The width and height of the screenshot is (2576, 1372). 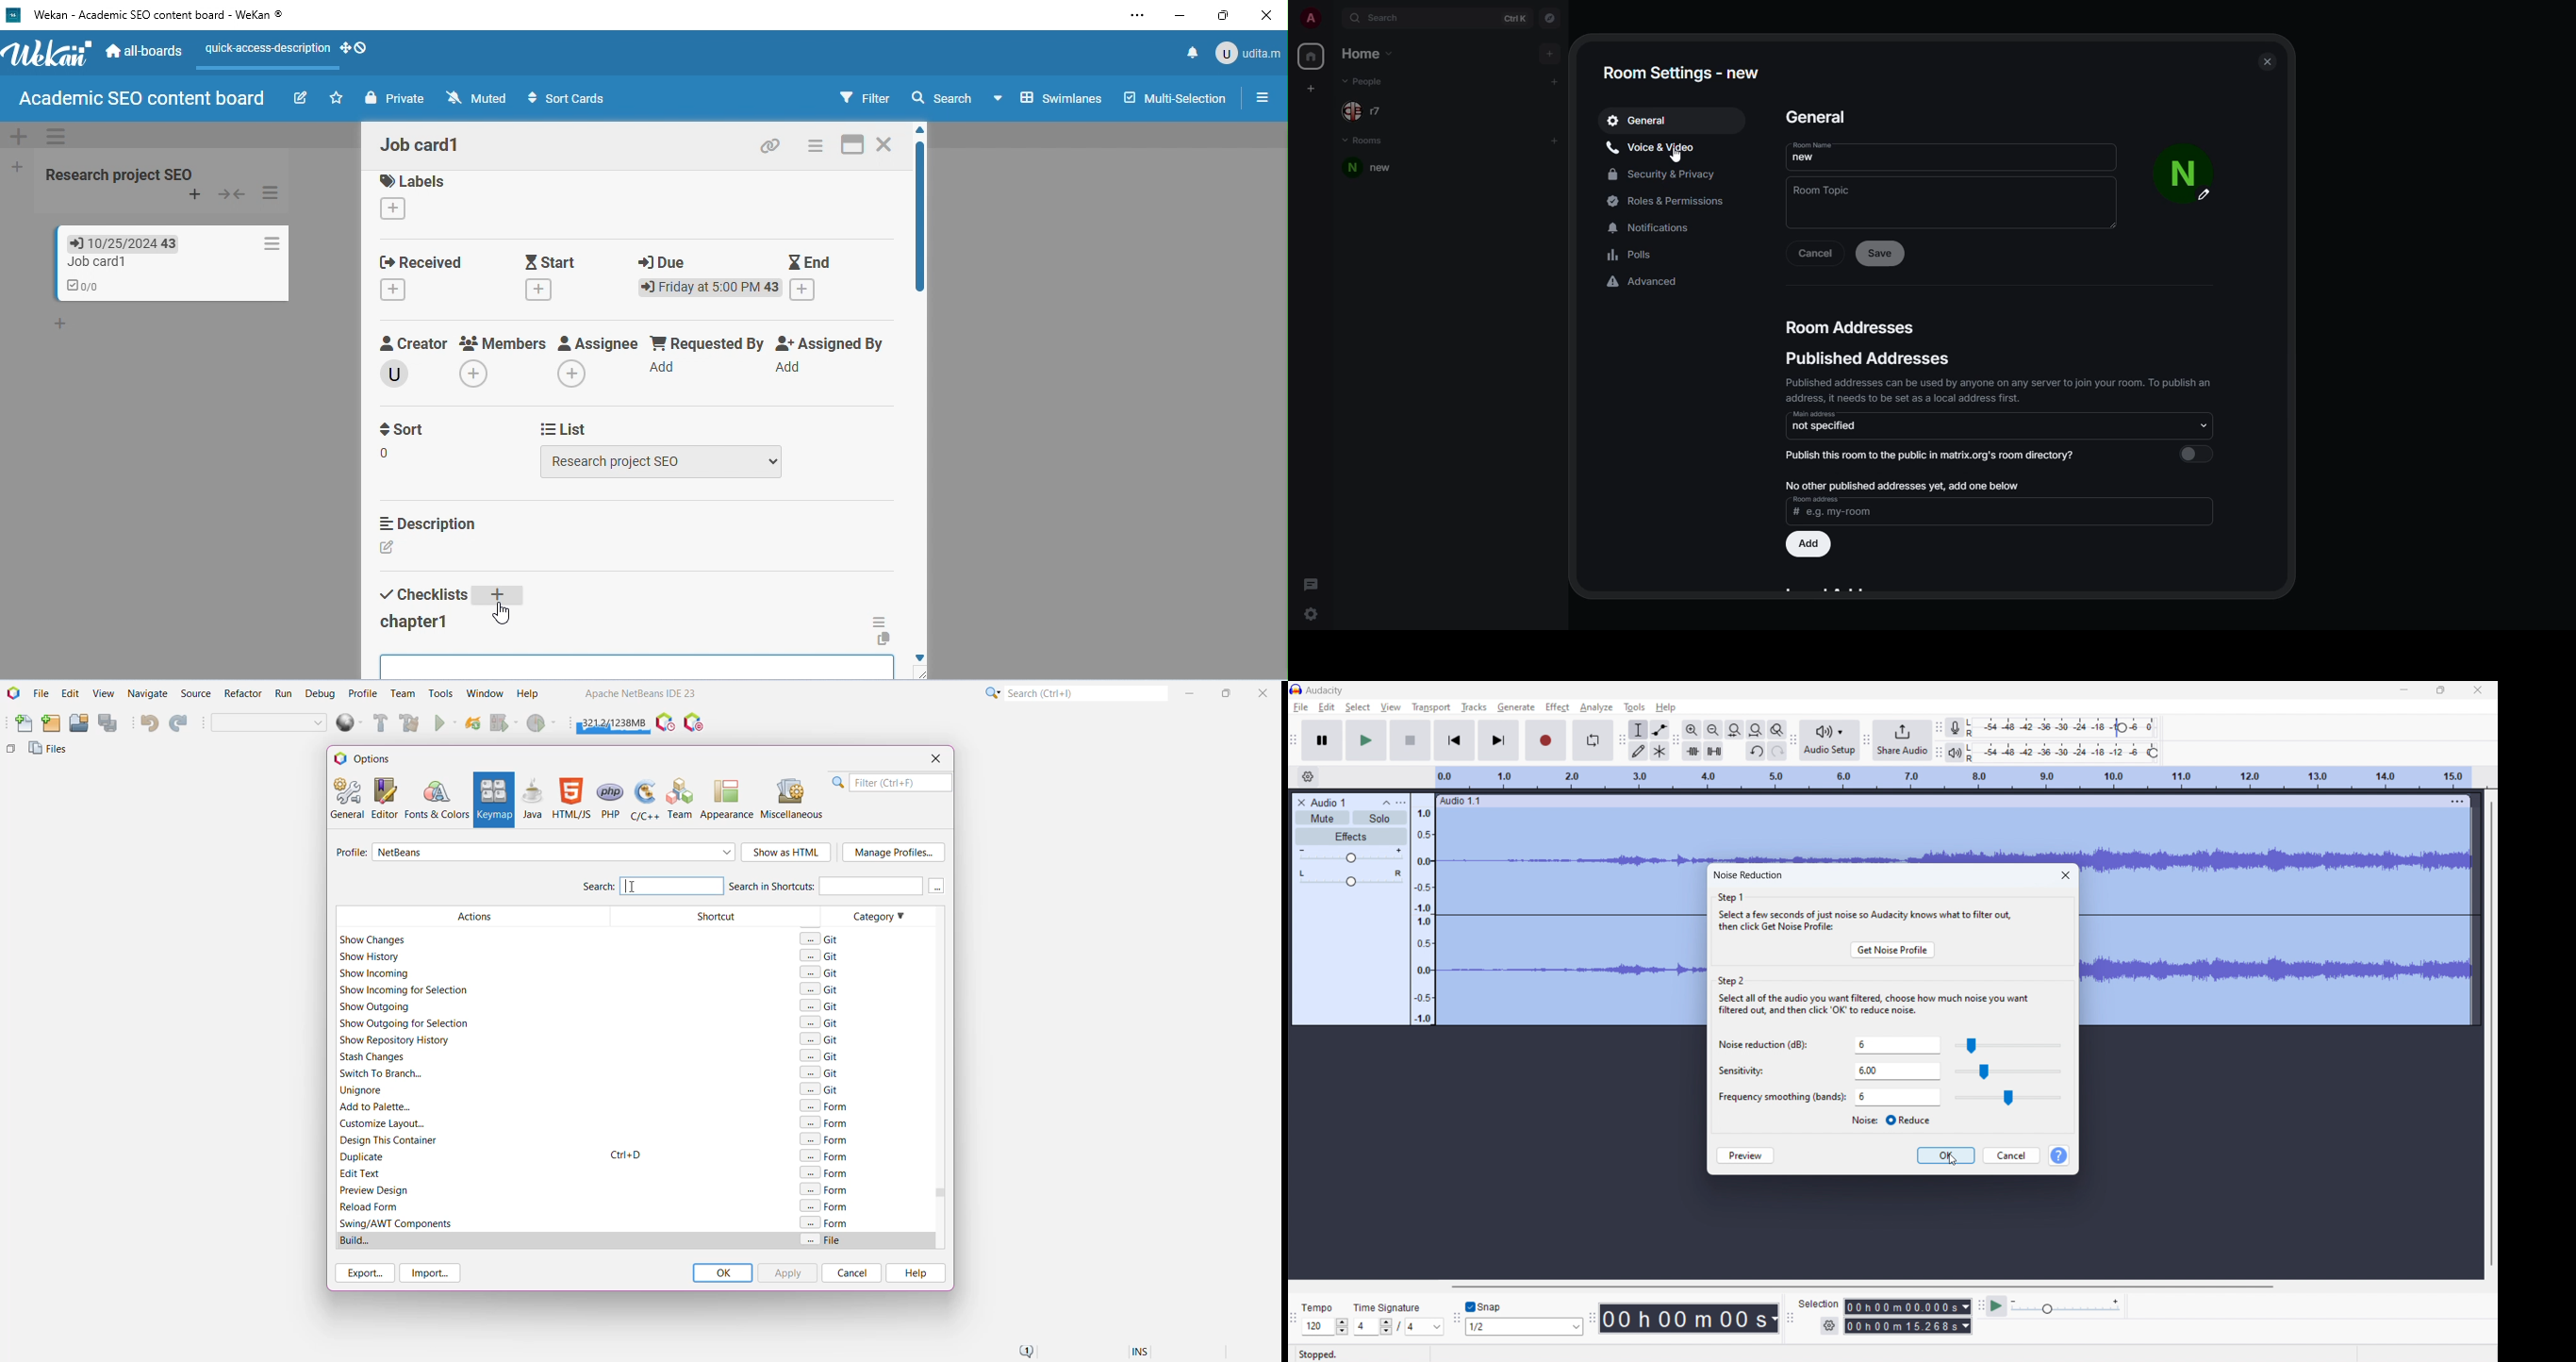 I want to click on Cursor on OK, so click(x=1953, y=1160).